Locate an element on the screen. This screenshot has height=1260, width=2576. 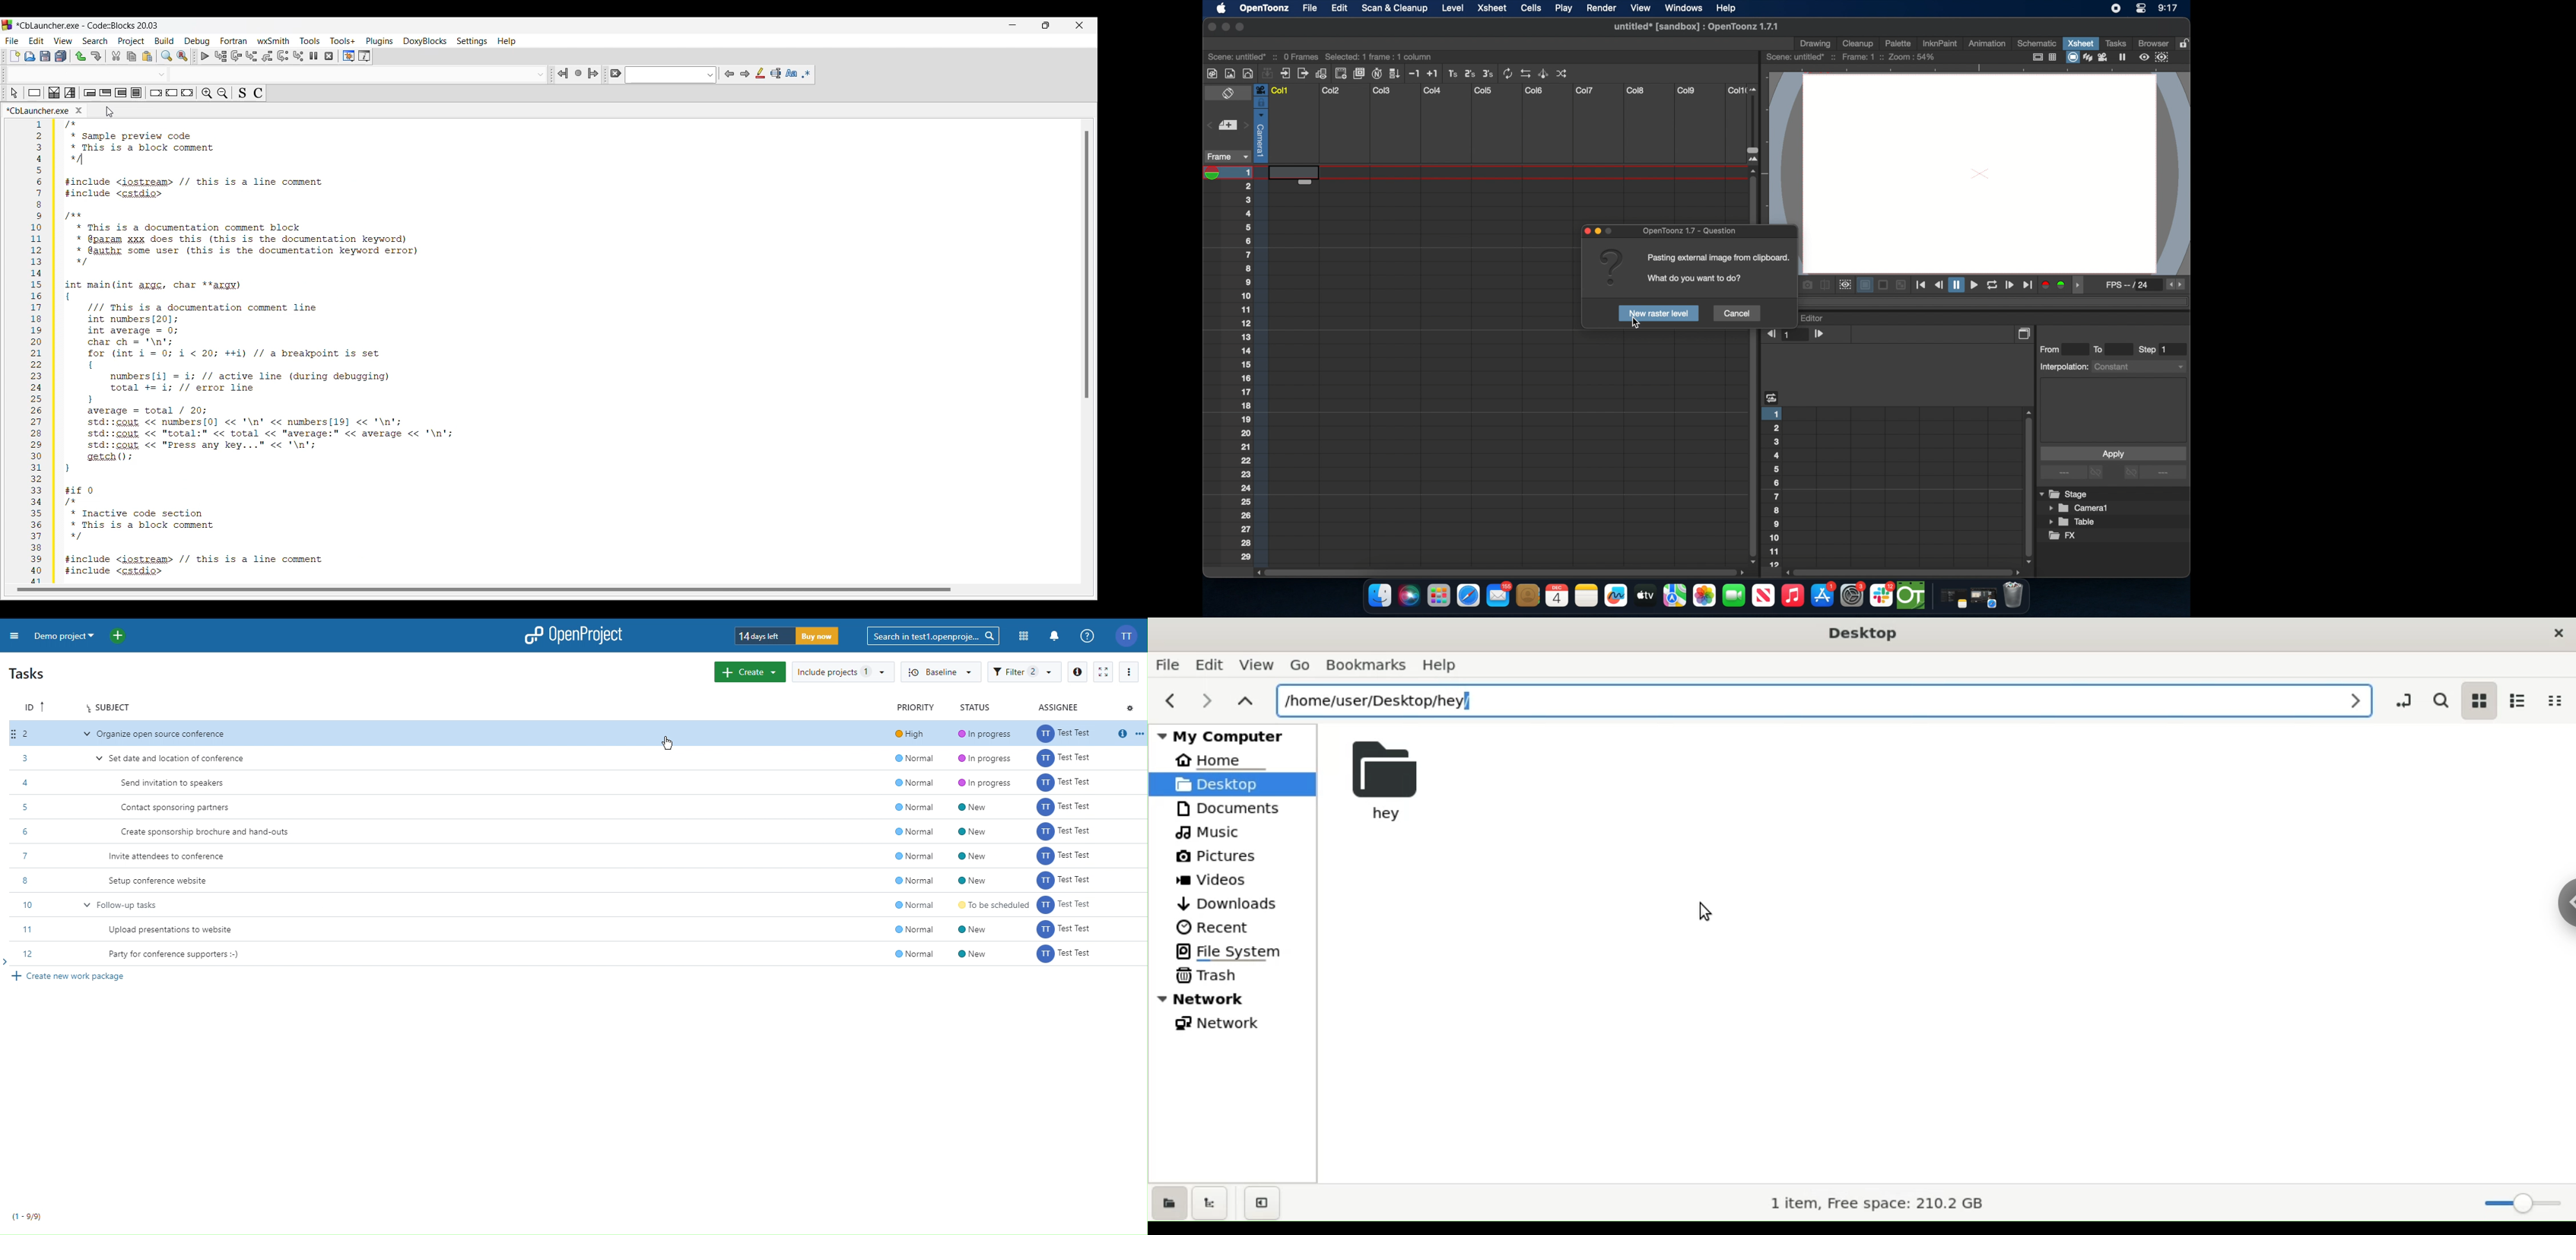
Jump forward is located at coordinates (594, 74).